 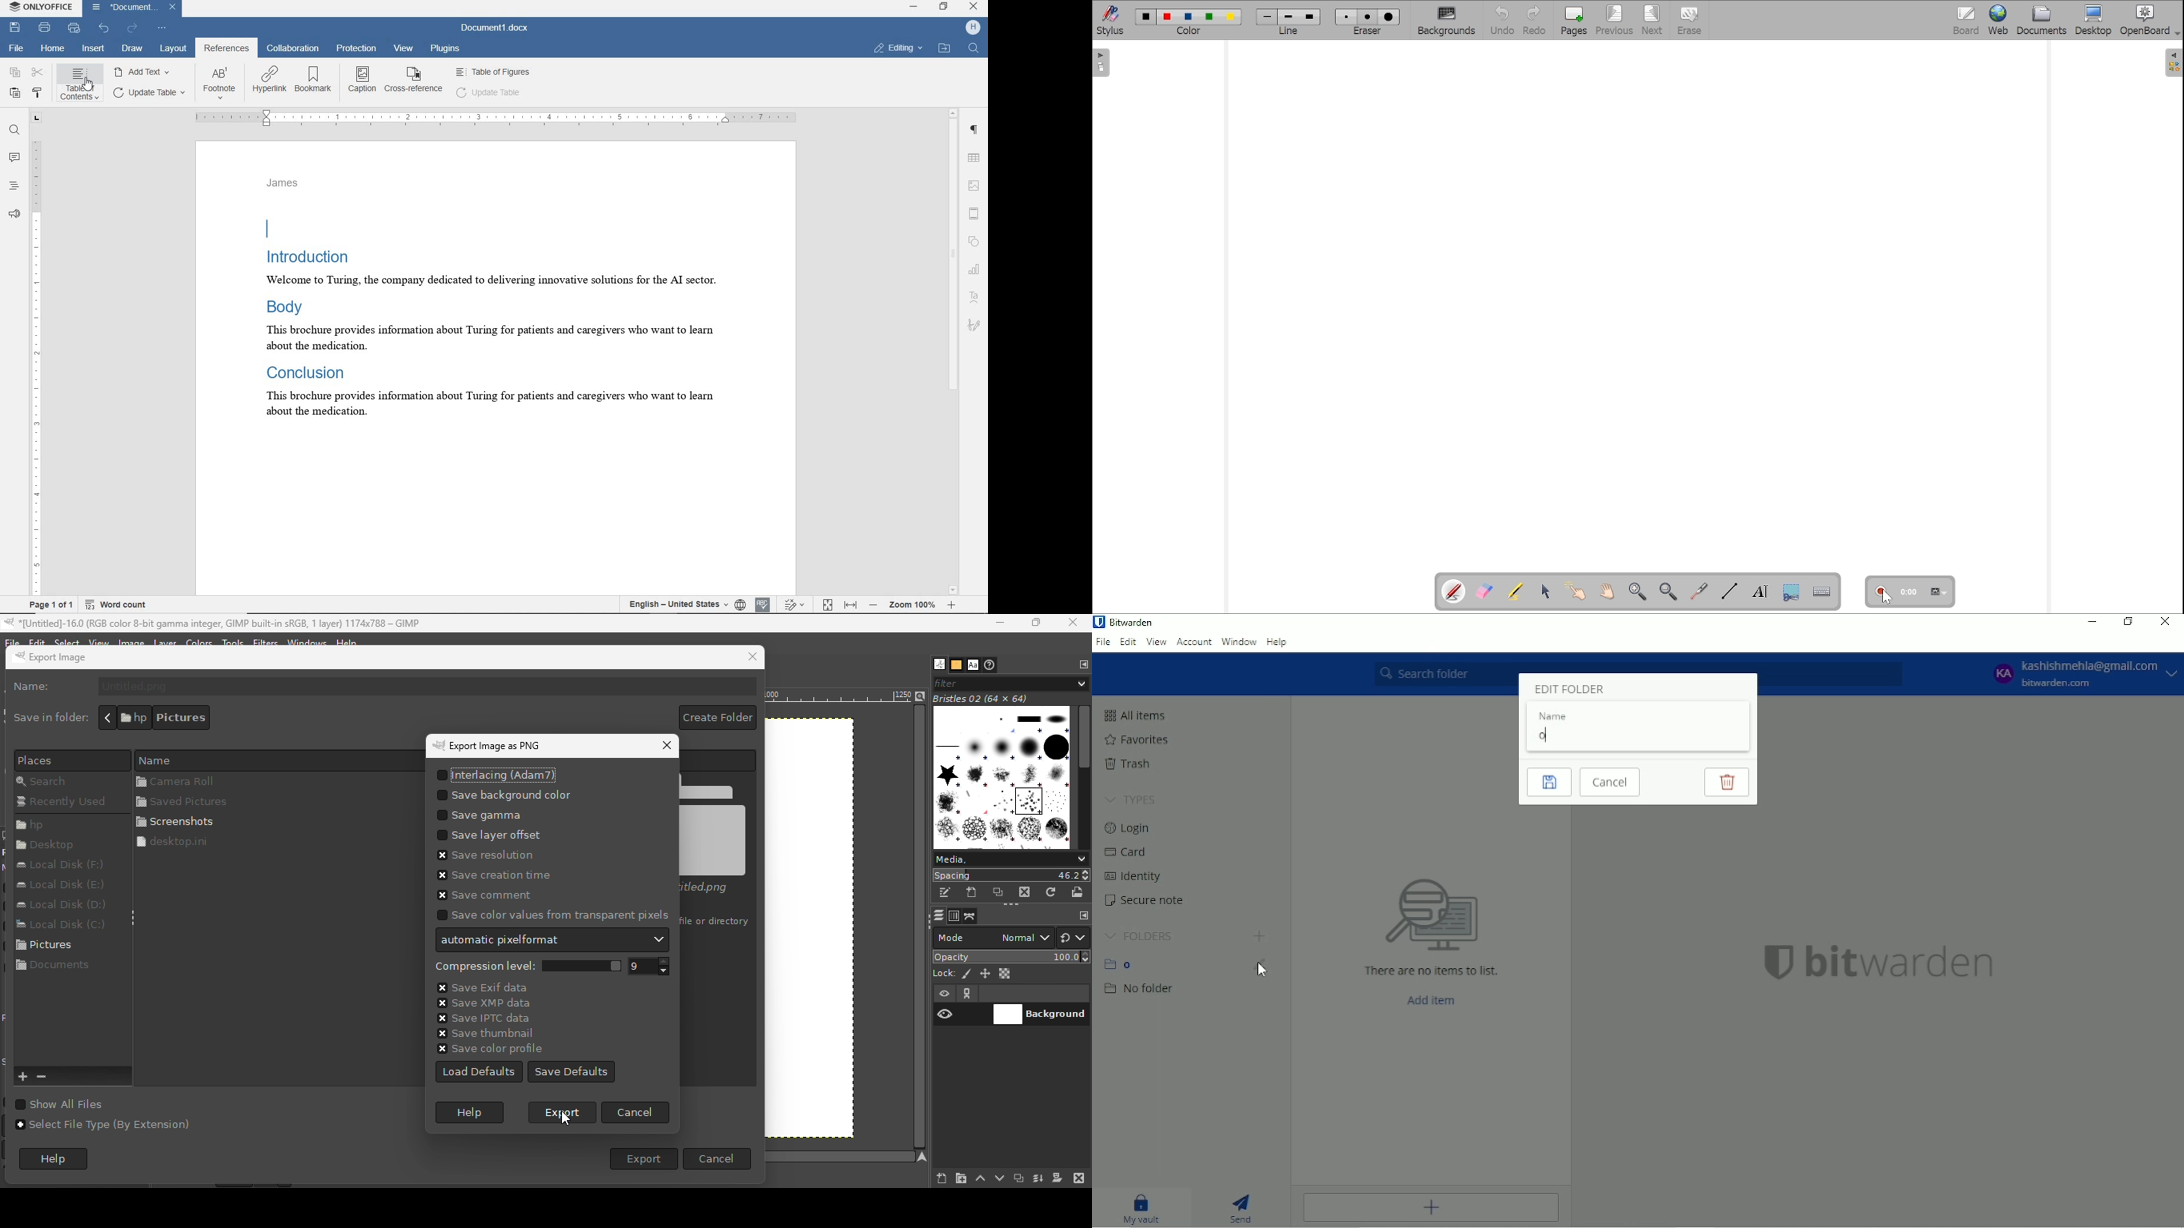 I want to click on image, so click(x=975, y=185).